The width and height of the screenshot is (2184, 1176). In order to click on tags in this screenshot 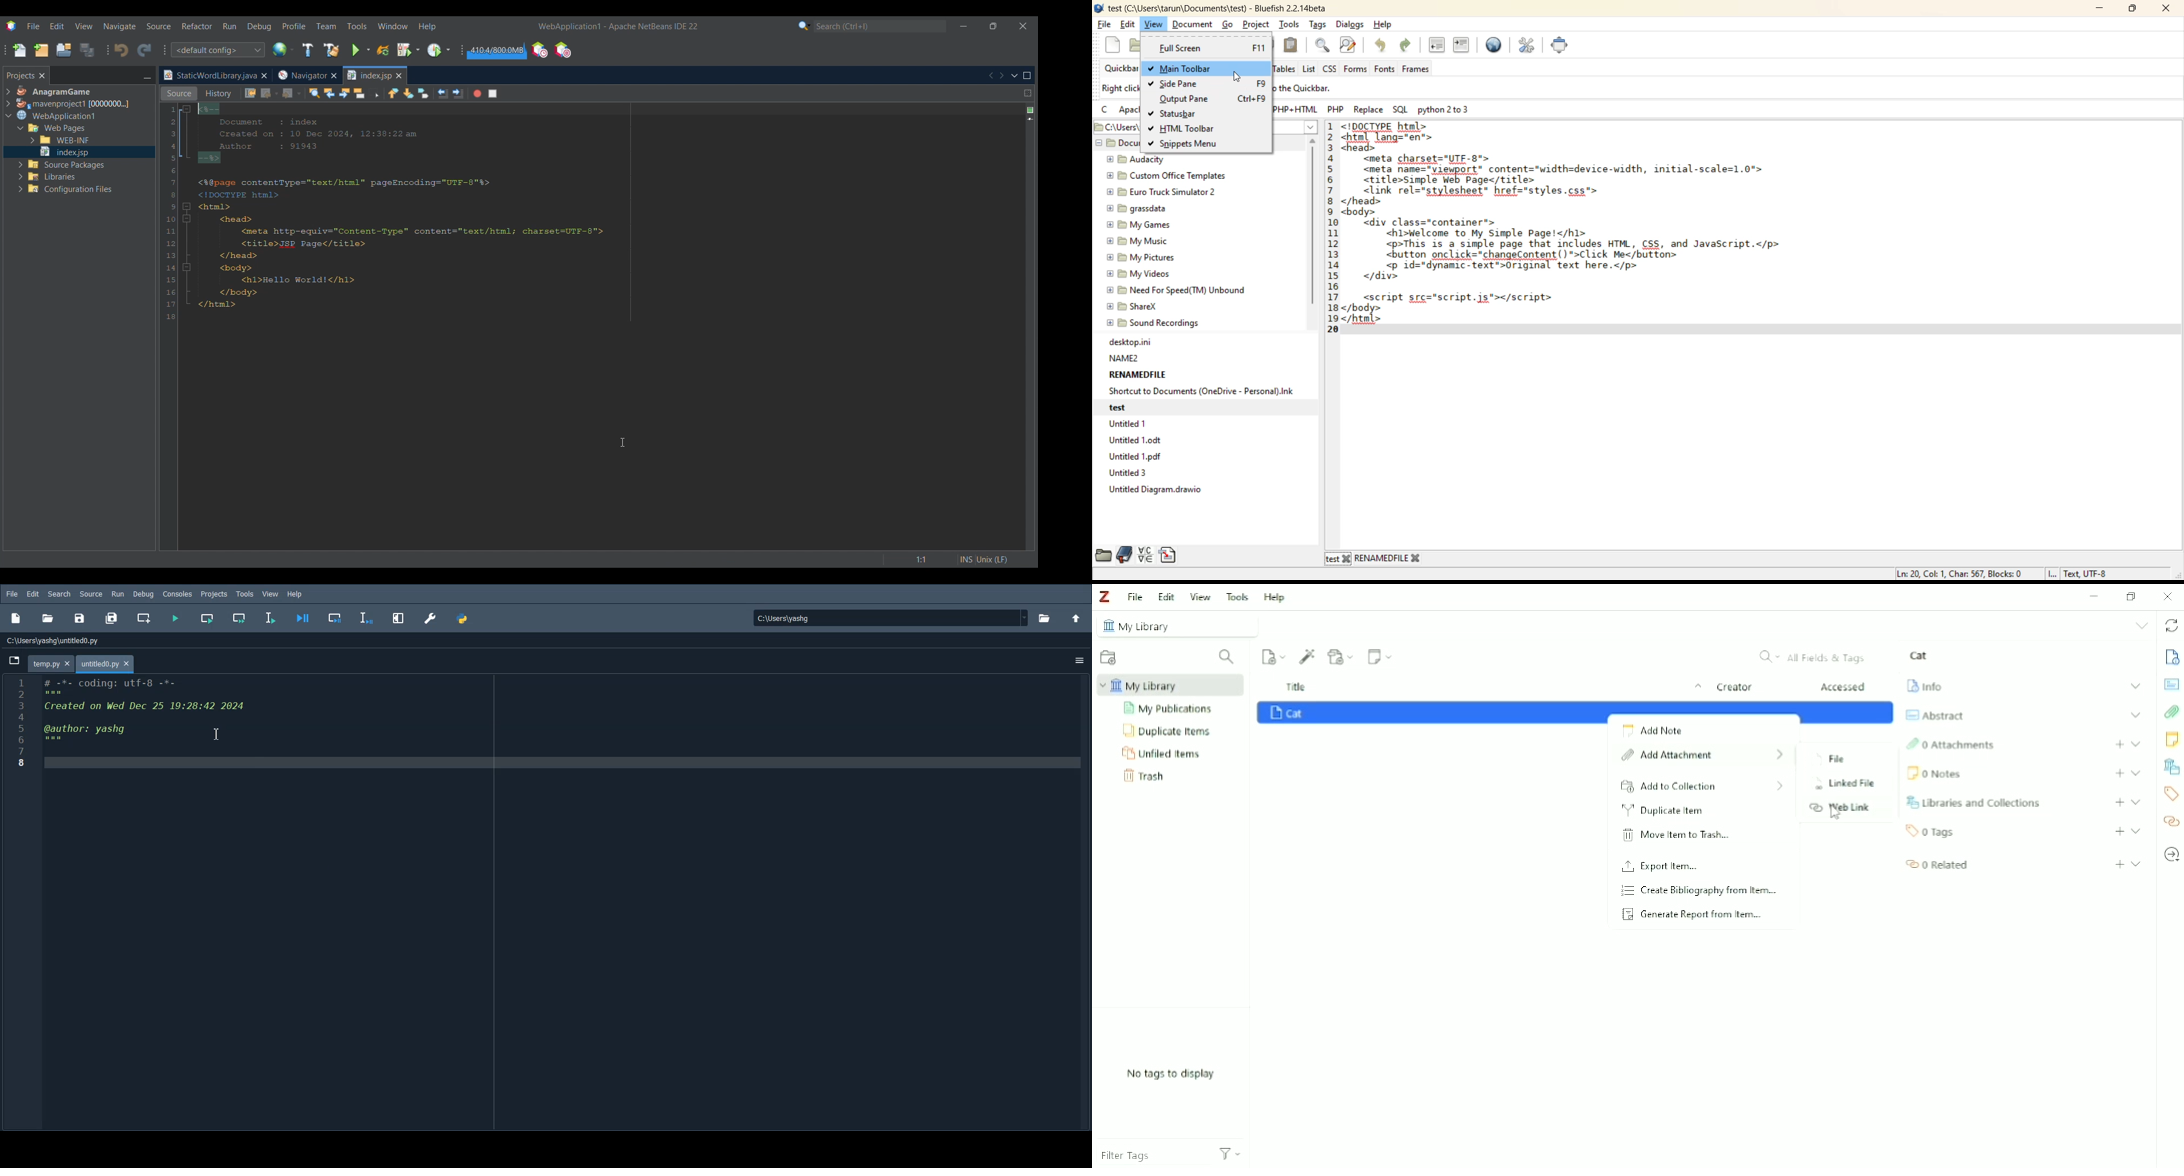, I will do `click(1320, 25)`.